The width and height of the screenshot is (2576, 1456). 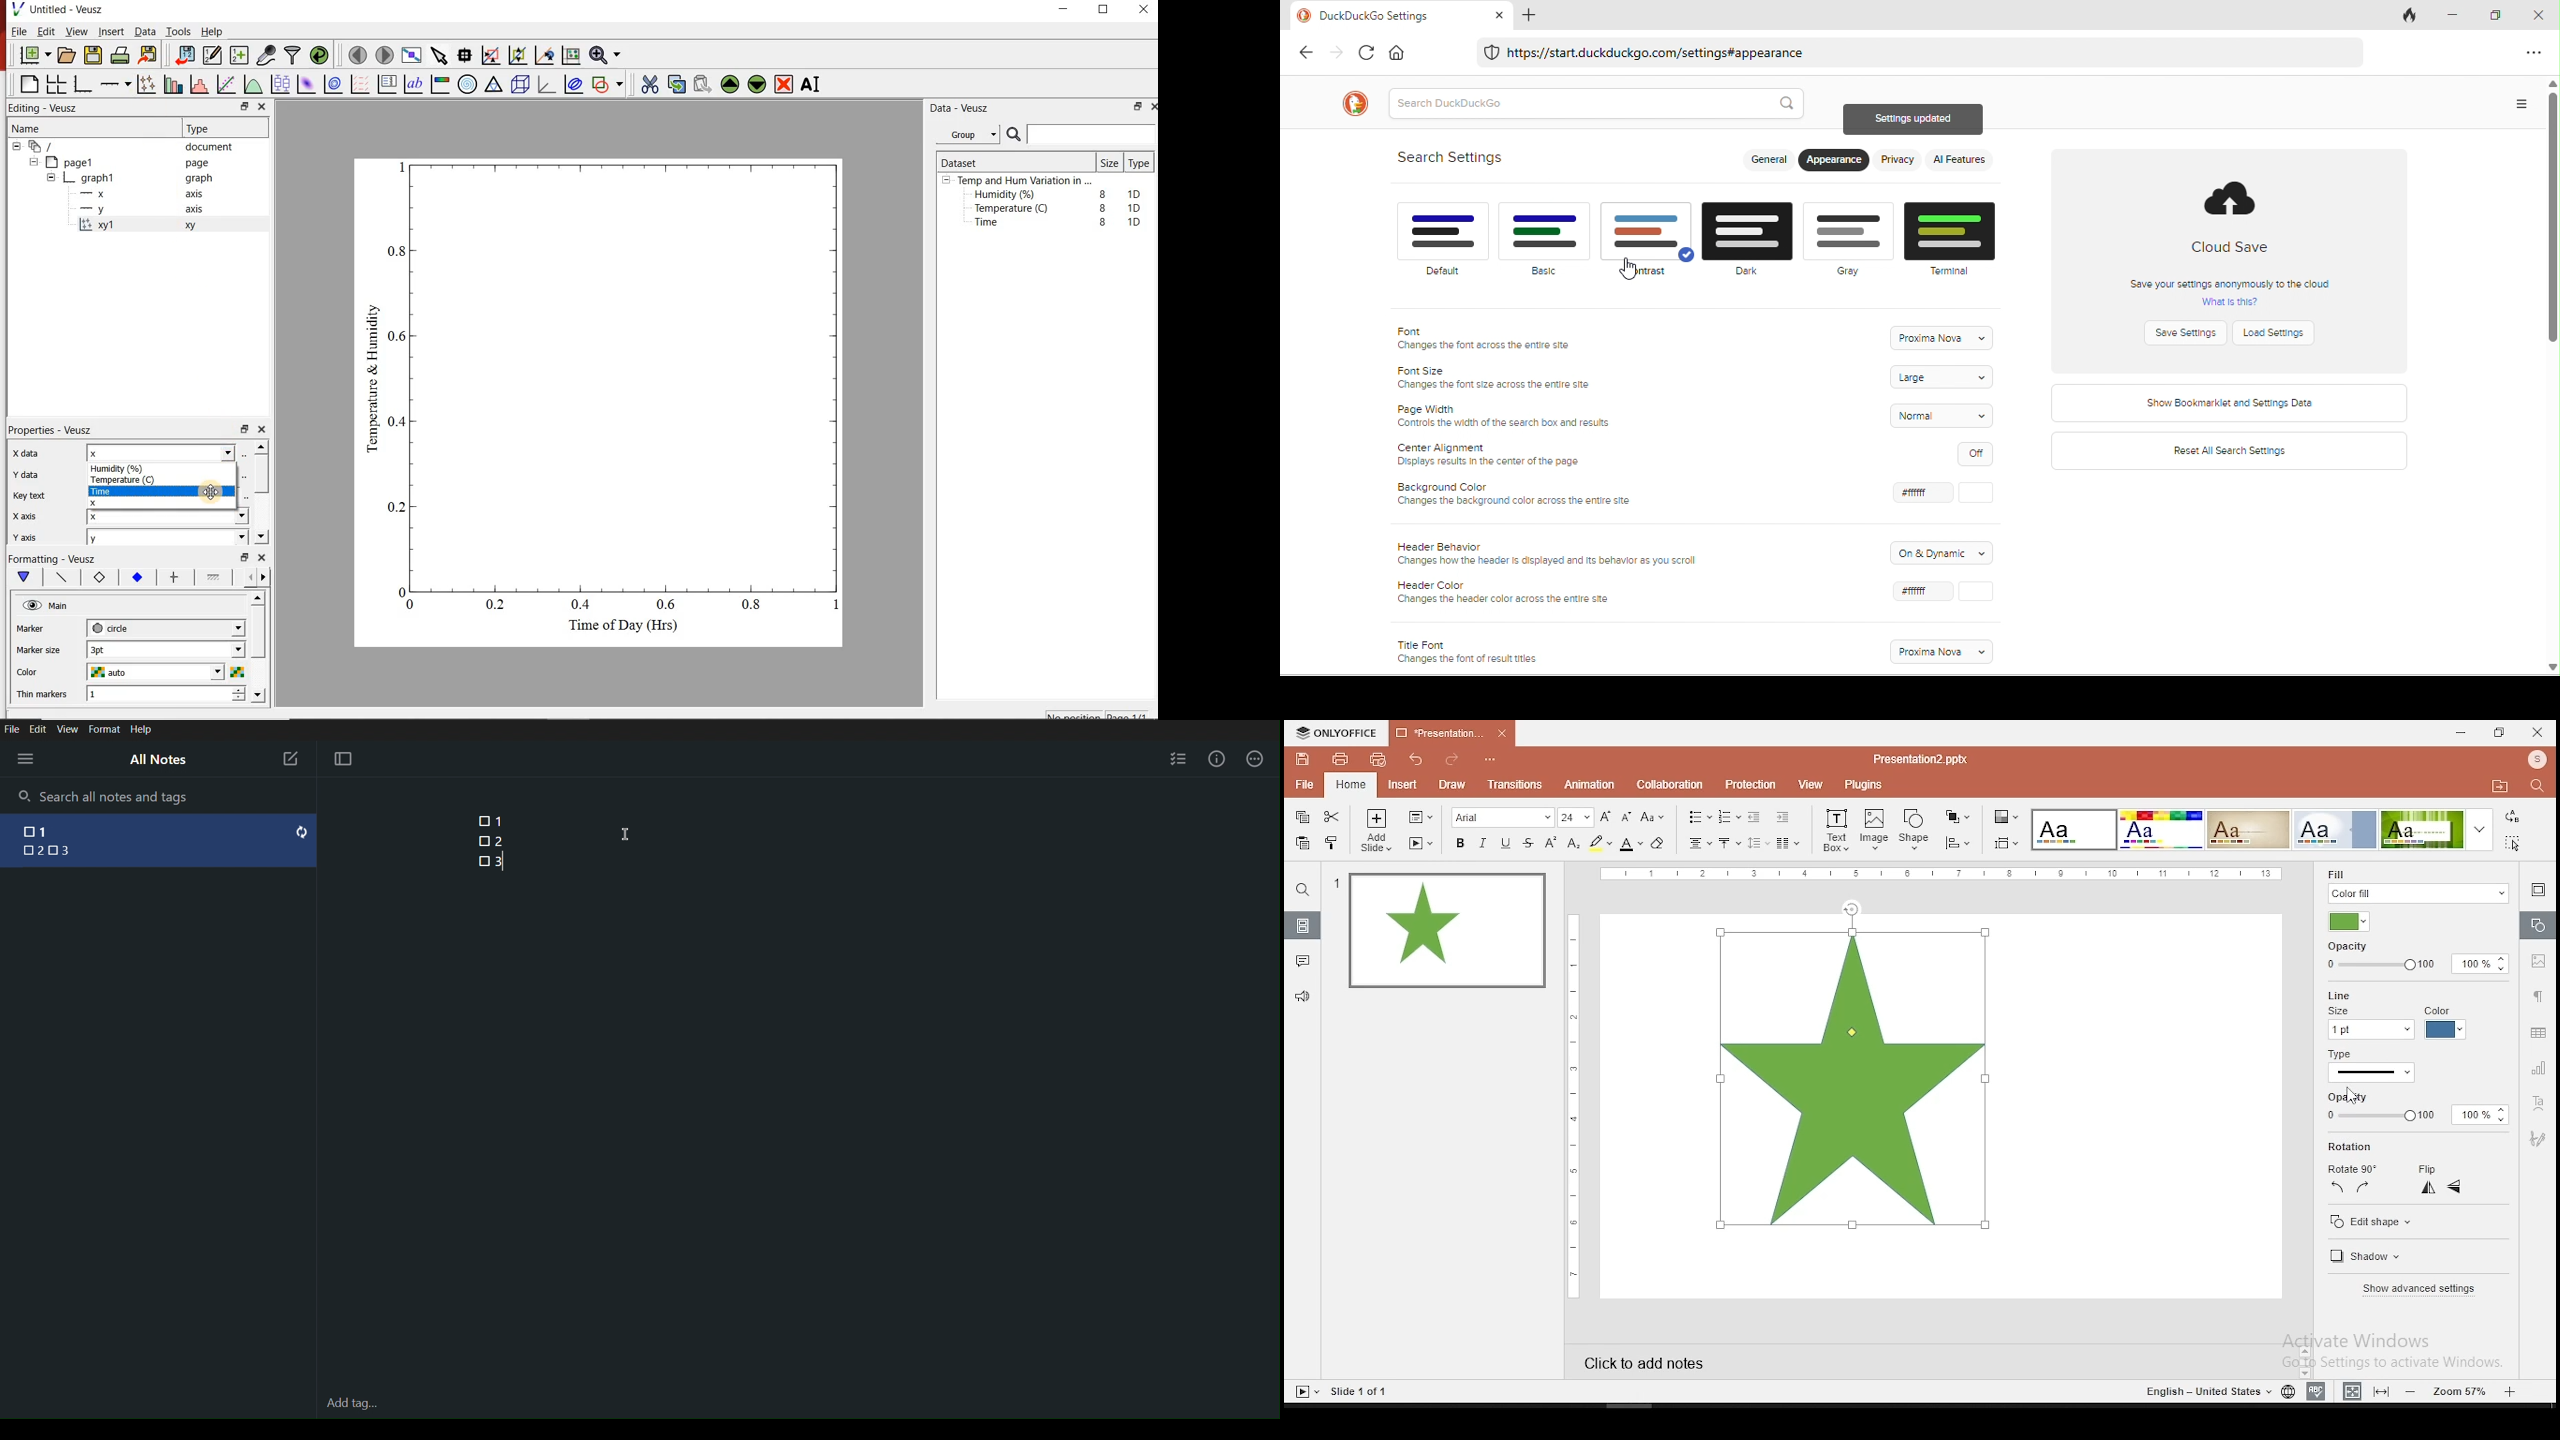 What do you see at coordinates (1917, 831) in the screenshot?
I see `shape` at bounding box center [1917, 831].